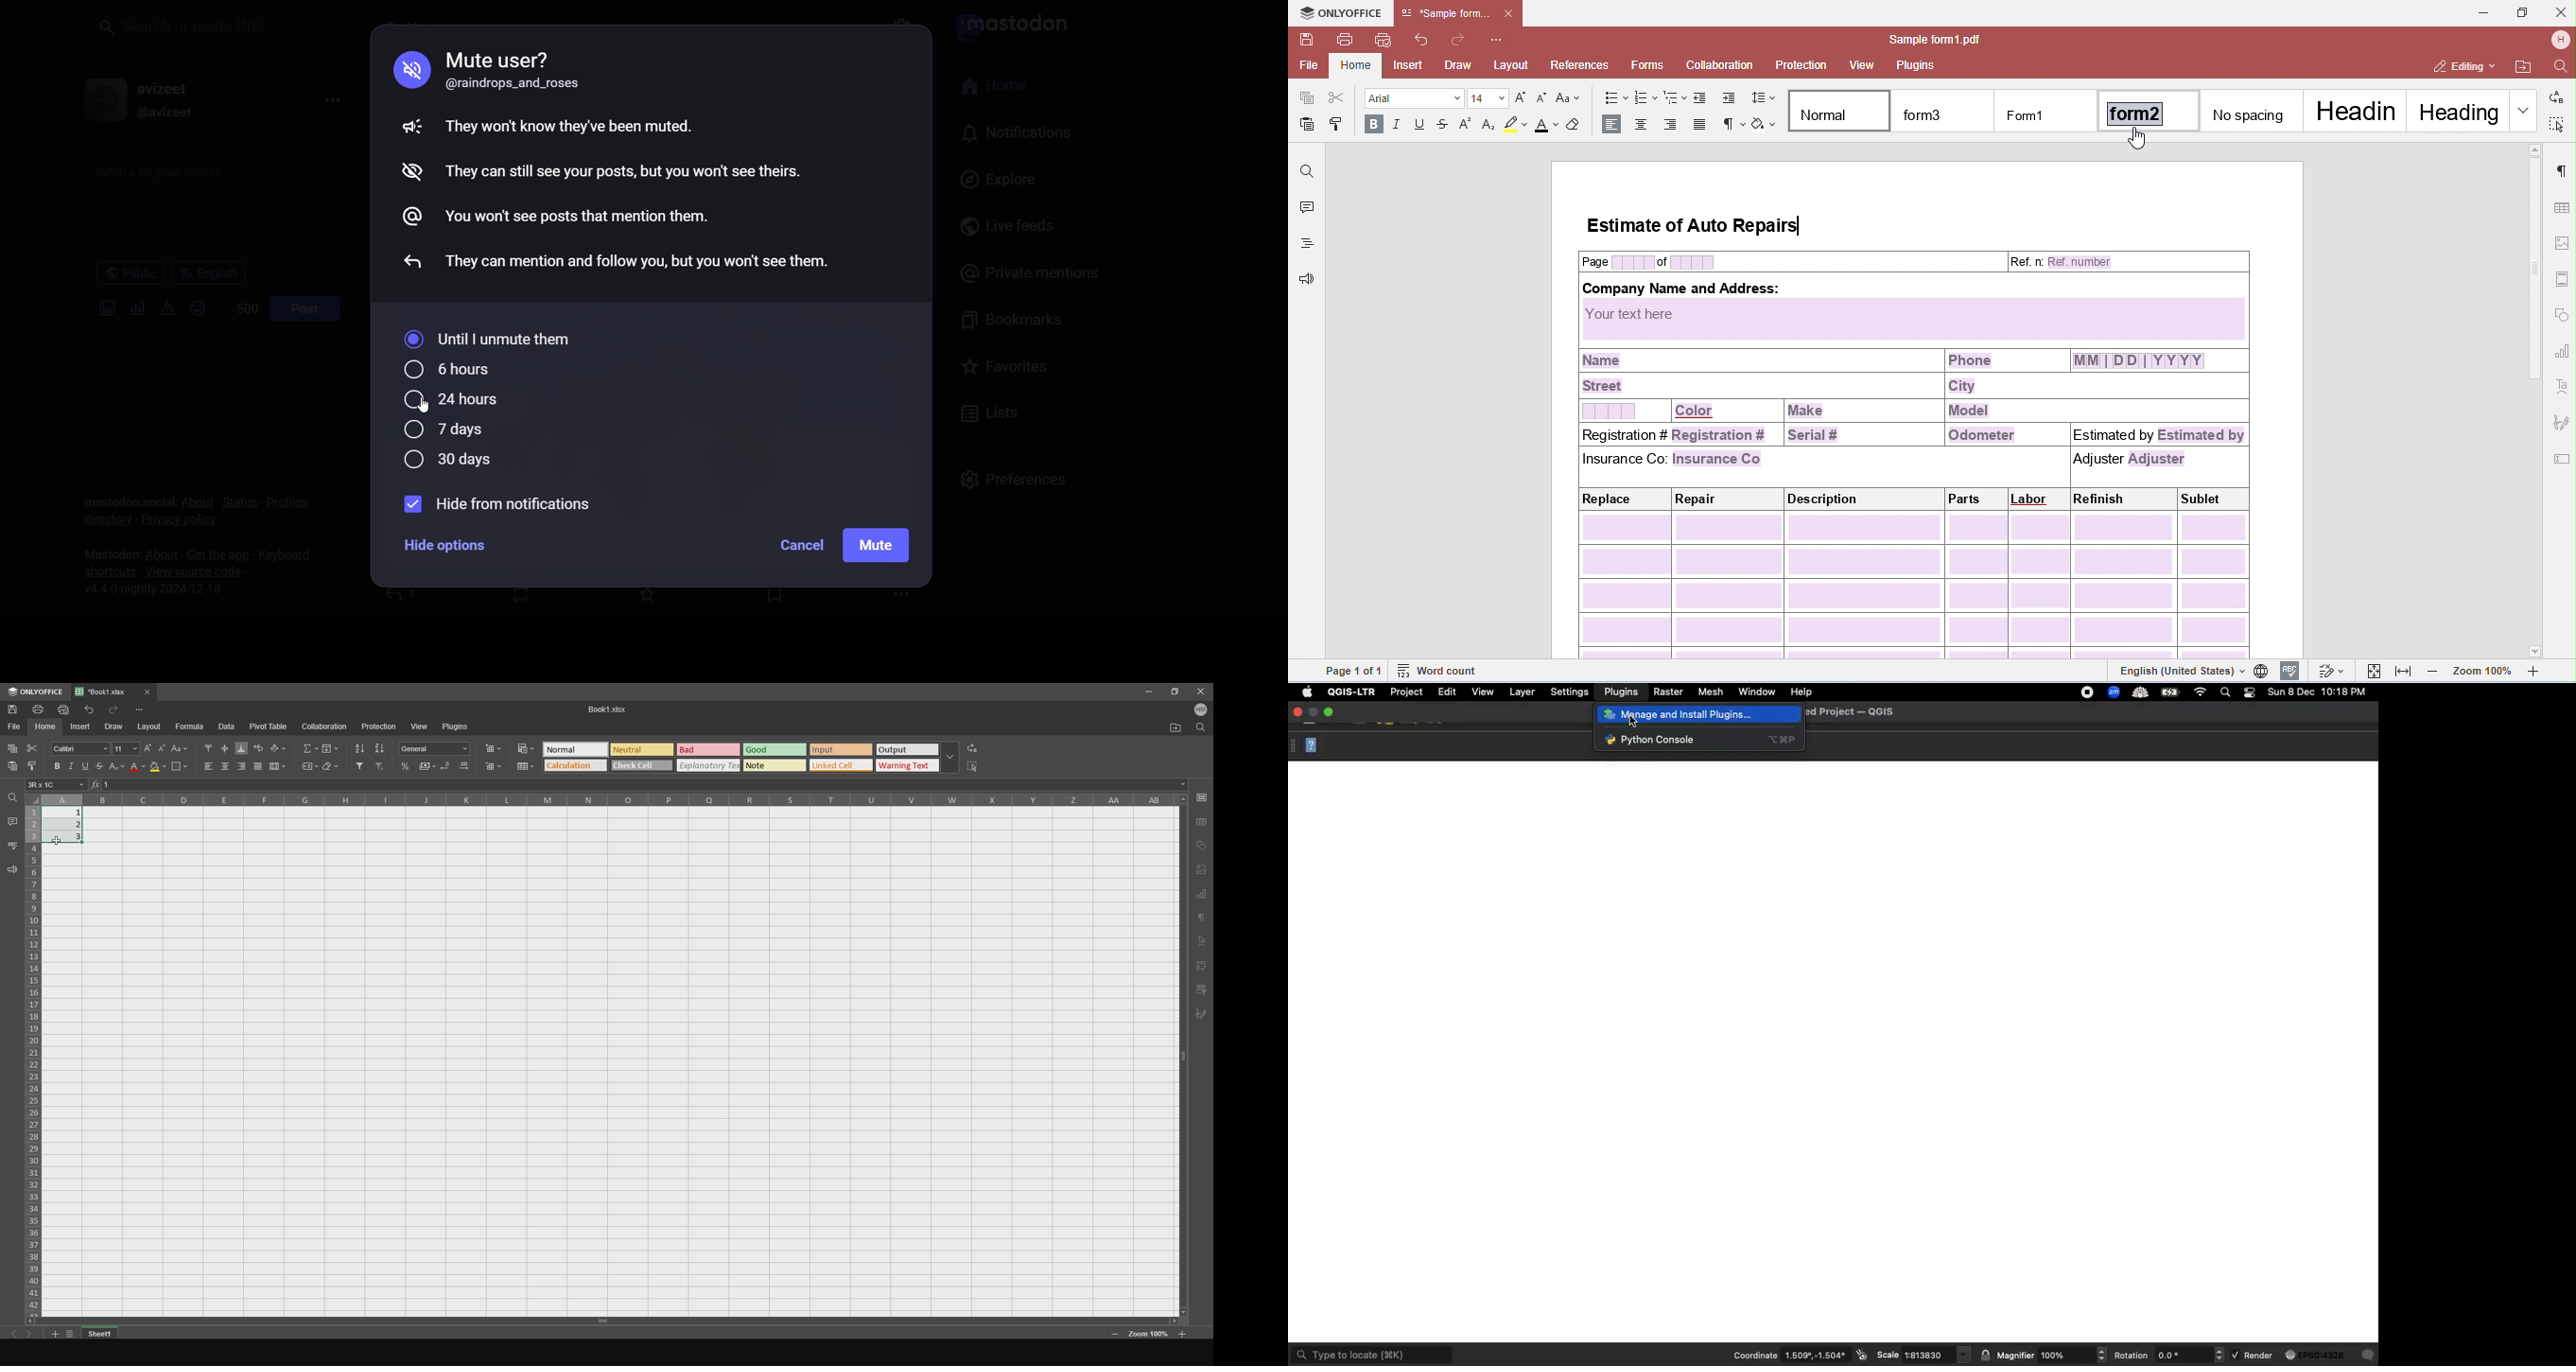  I want to click on cursor, so click(428, 408).